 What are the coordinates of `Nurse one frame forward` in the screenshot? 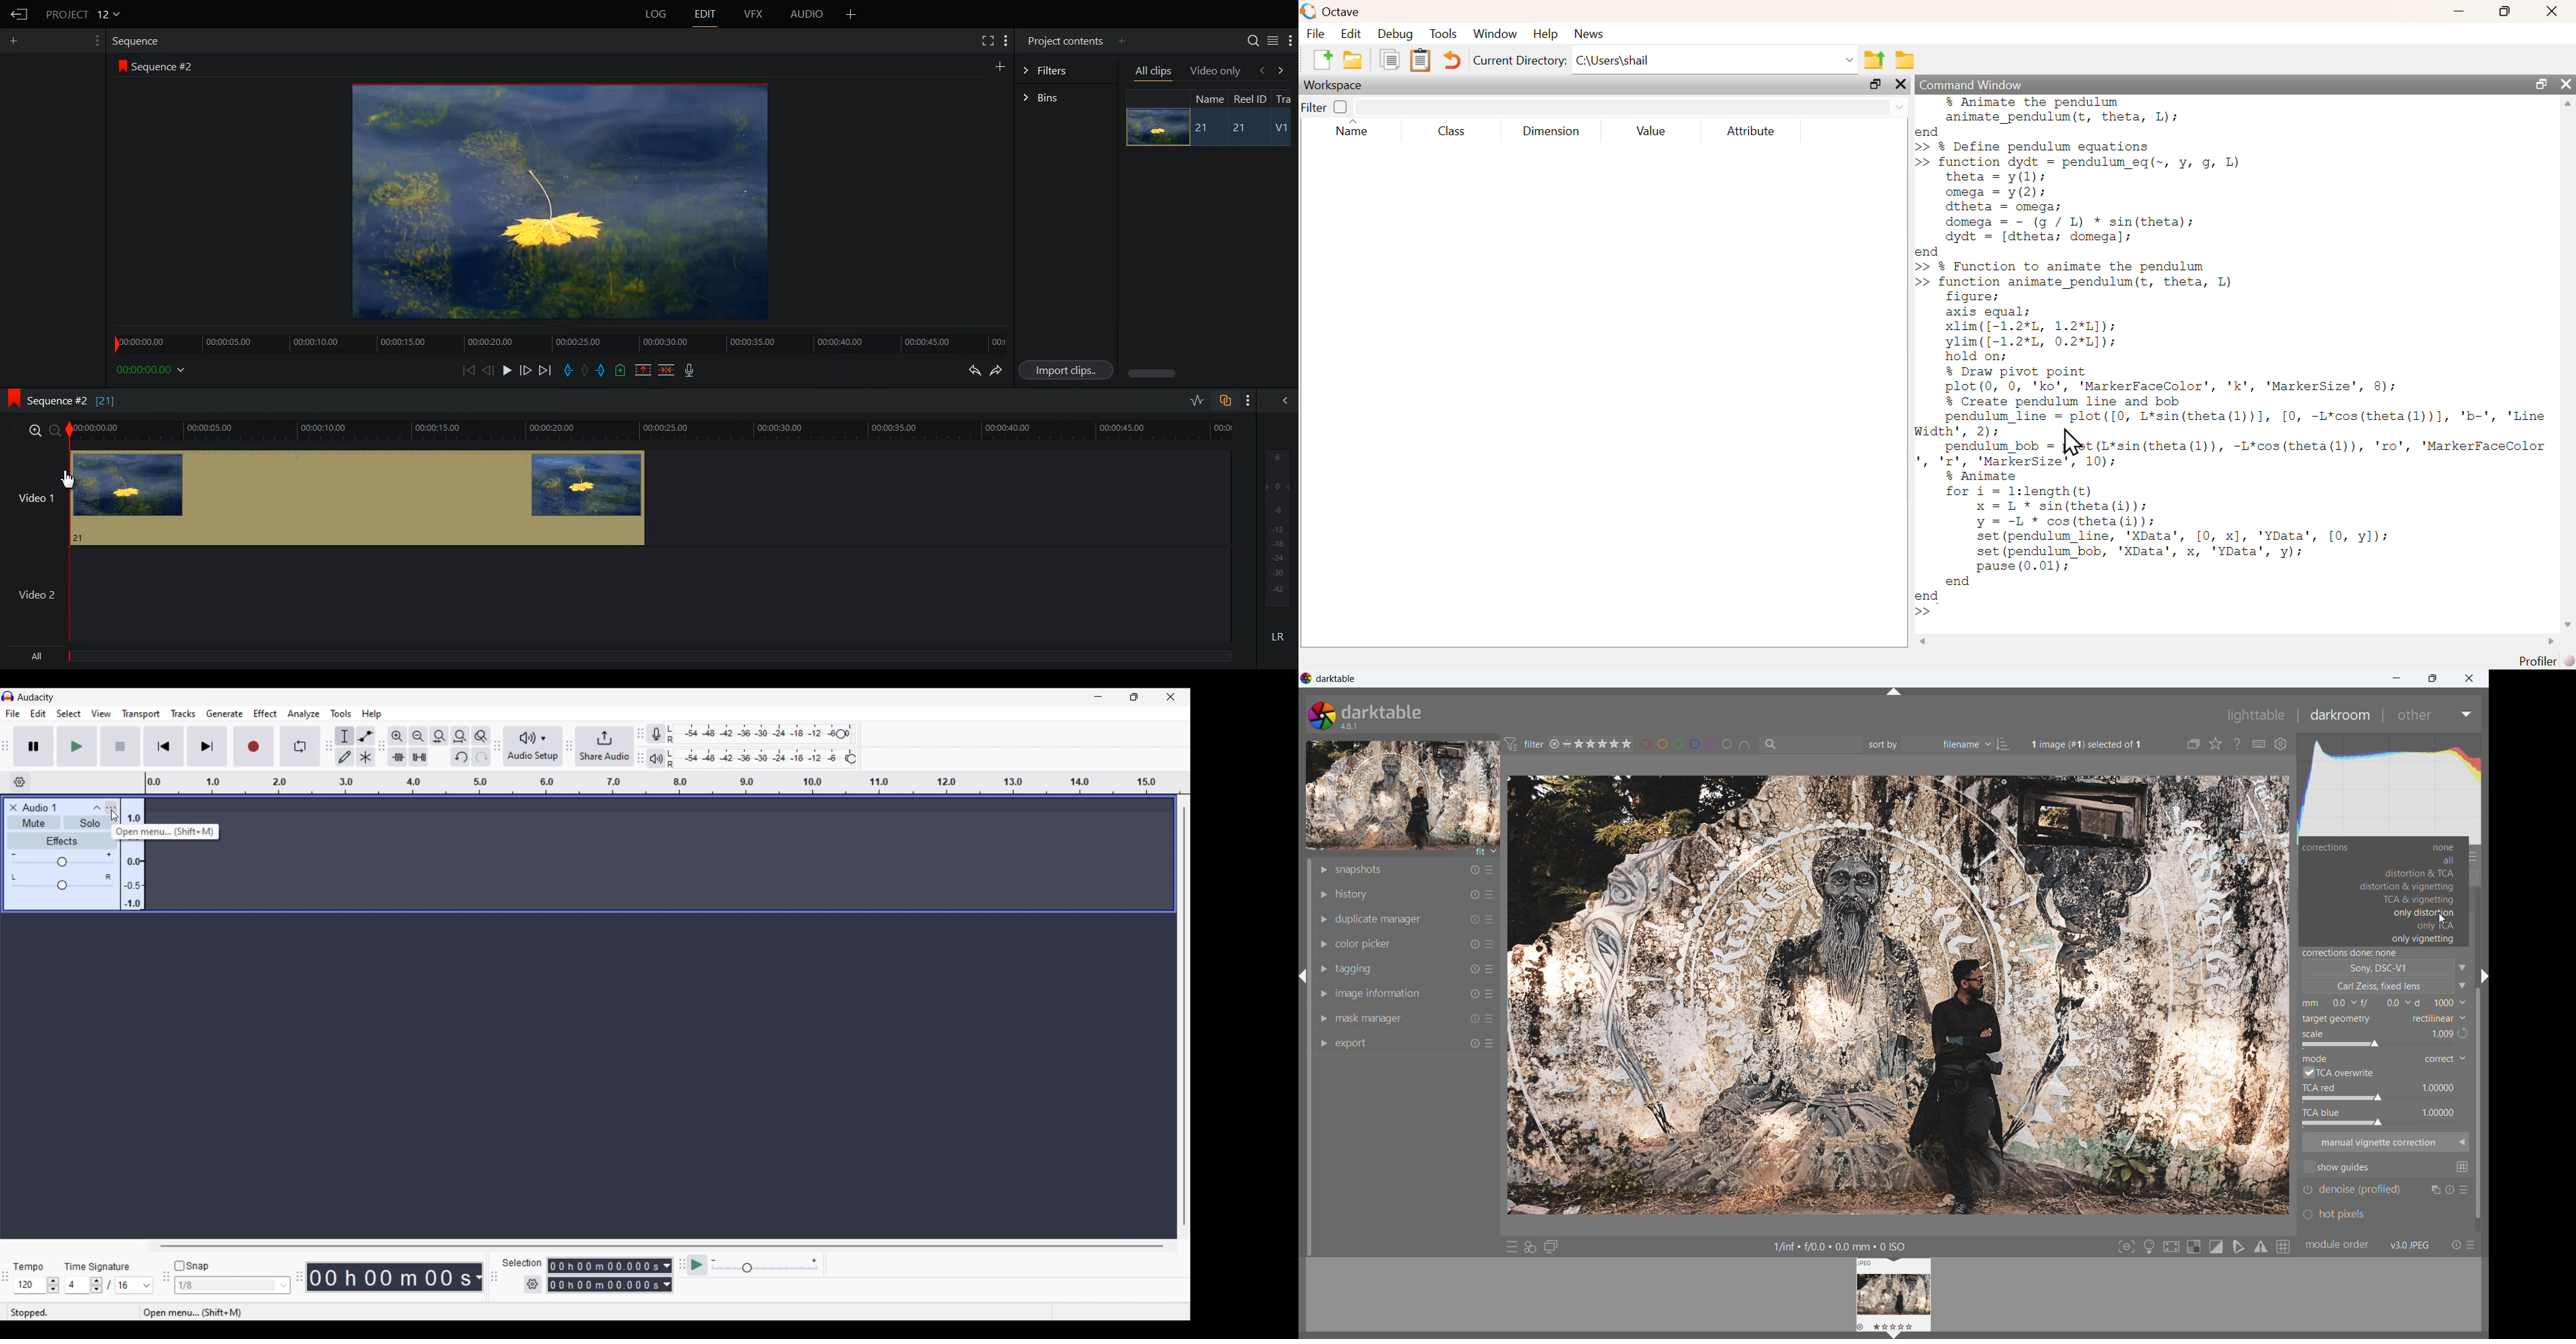 It's located at (526, 370).